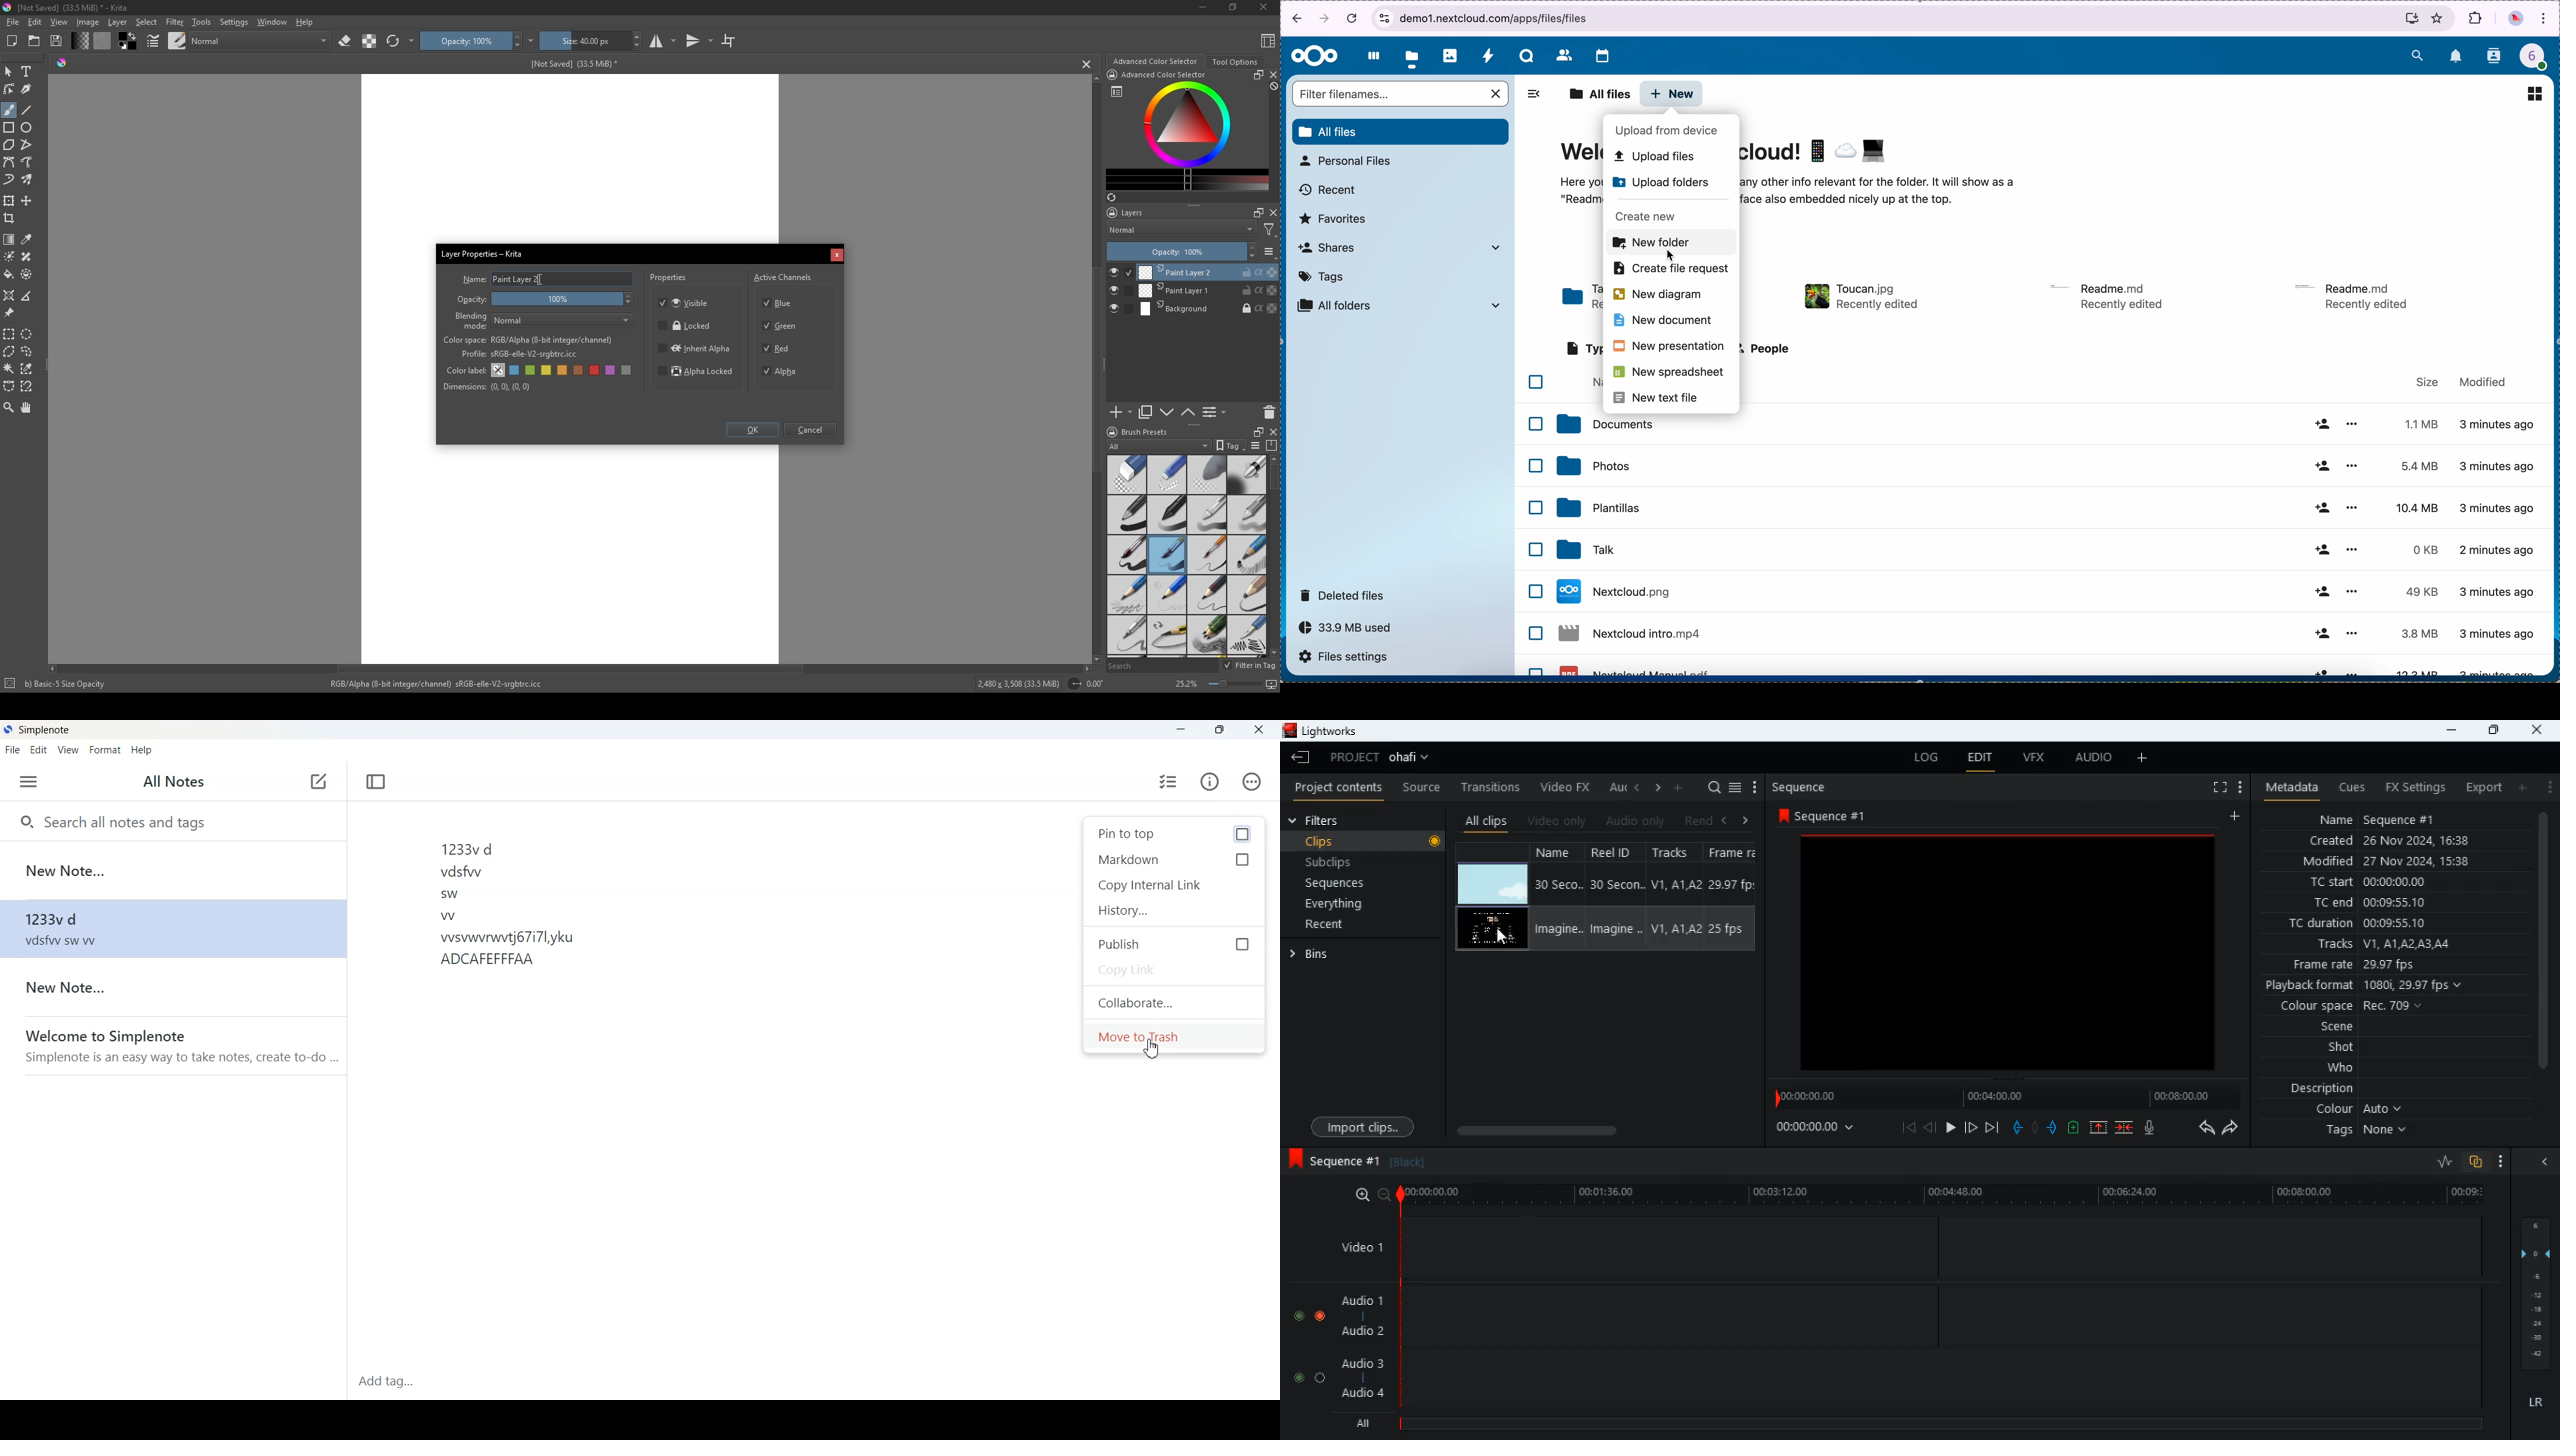 This screenshot has width=2576, height=1456. What do you see at coordinates (1994, 1127) in the screenshot?
I see `end` at bounding box center [1994, 1127].